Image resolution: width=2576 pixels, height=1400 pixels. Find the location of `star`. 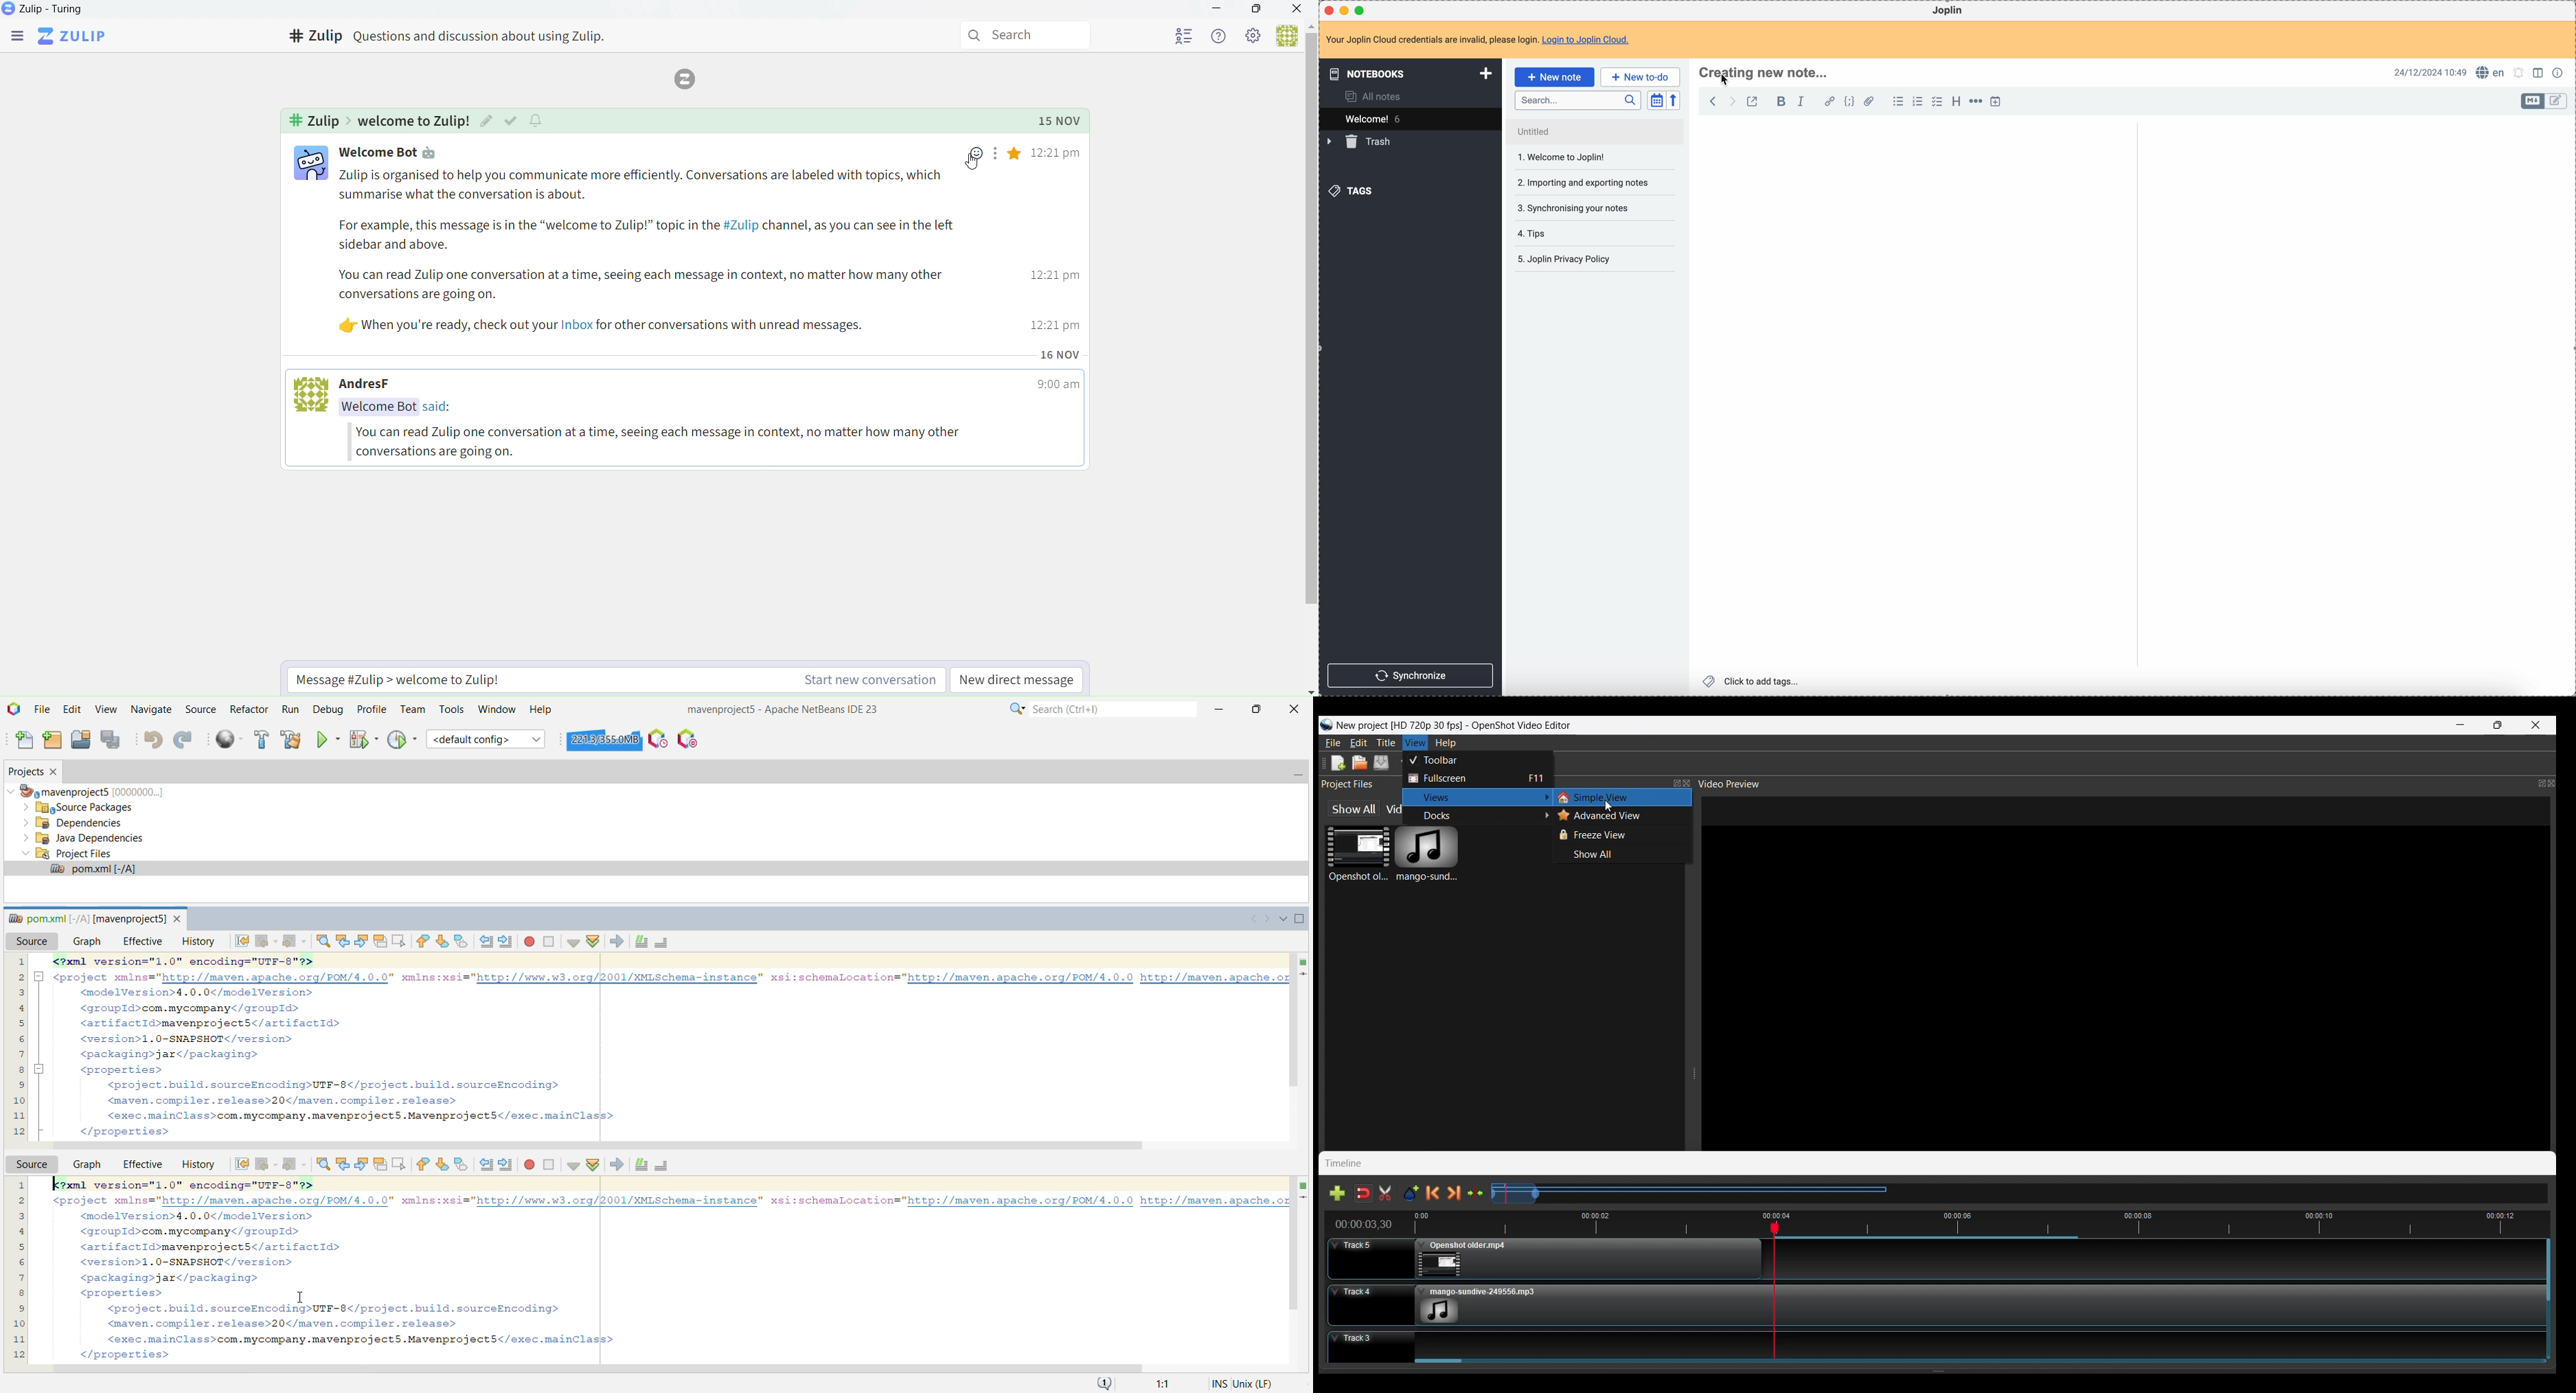

star is located at coordinates (1016, 156).